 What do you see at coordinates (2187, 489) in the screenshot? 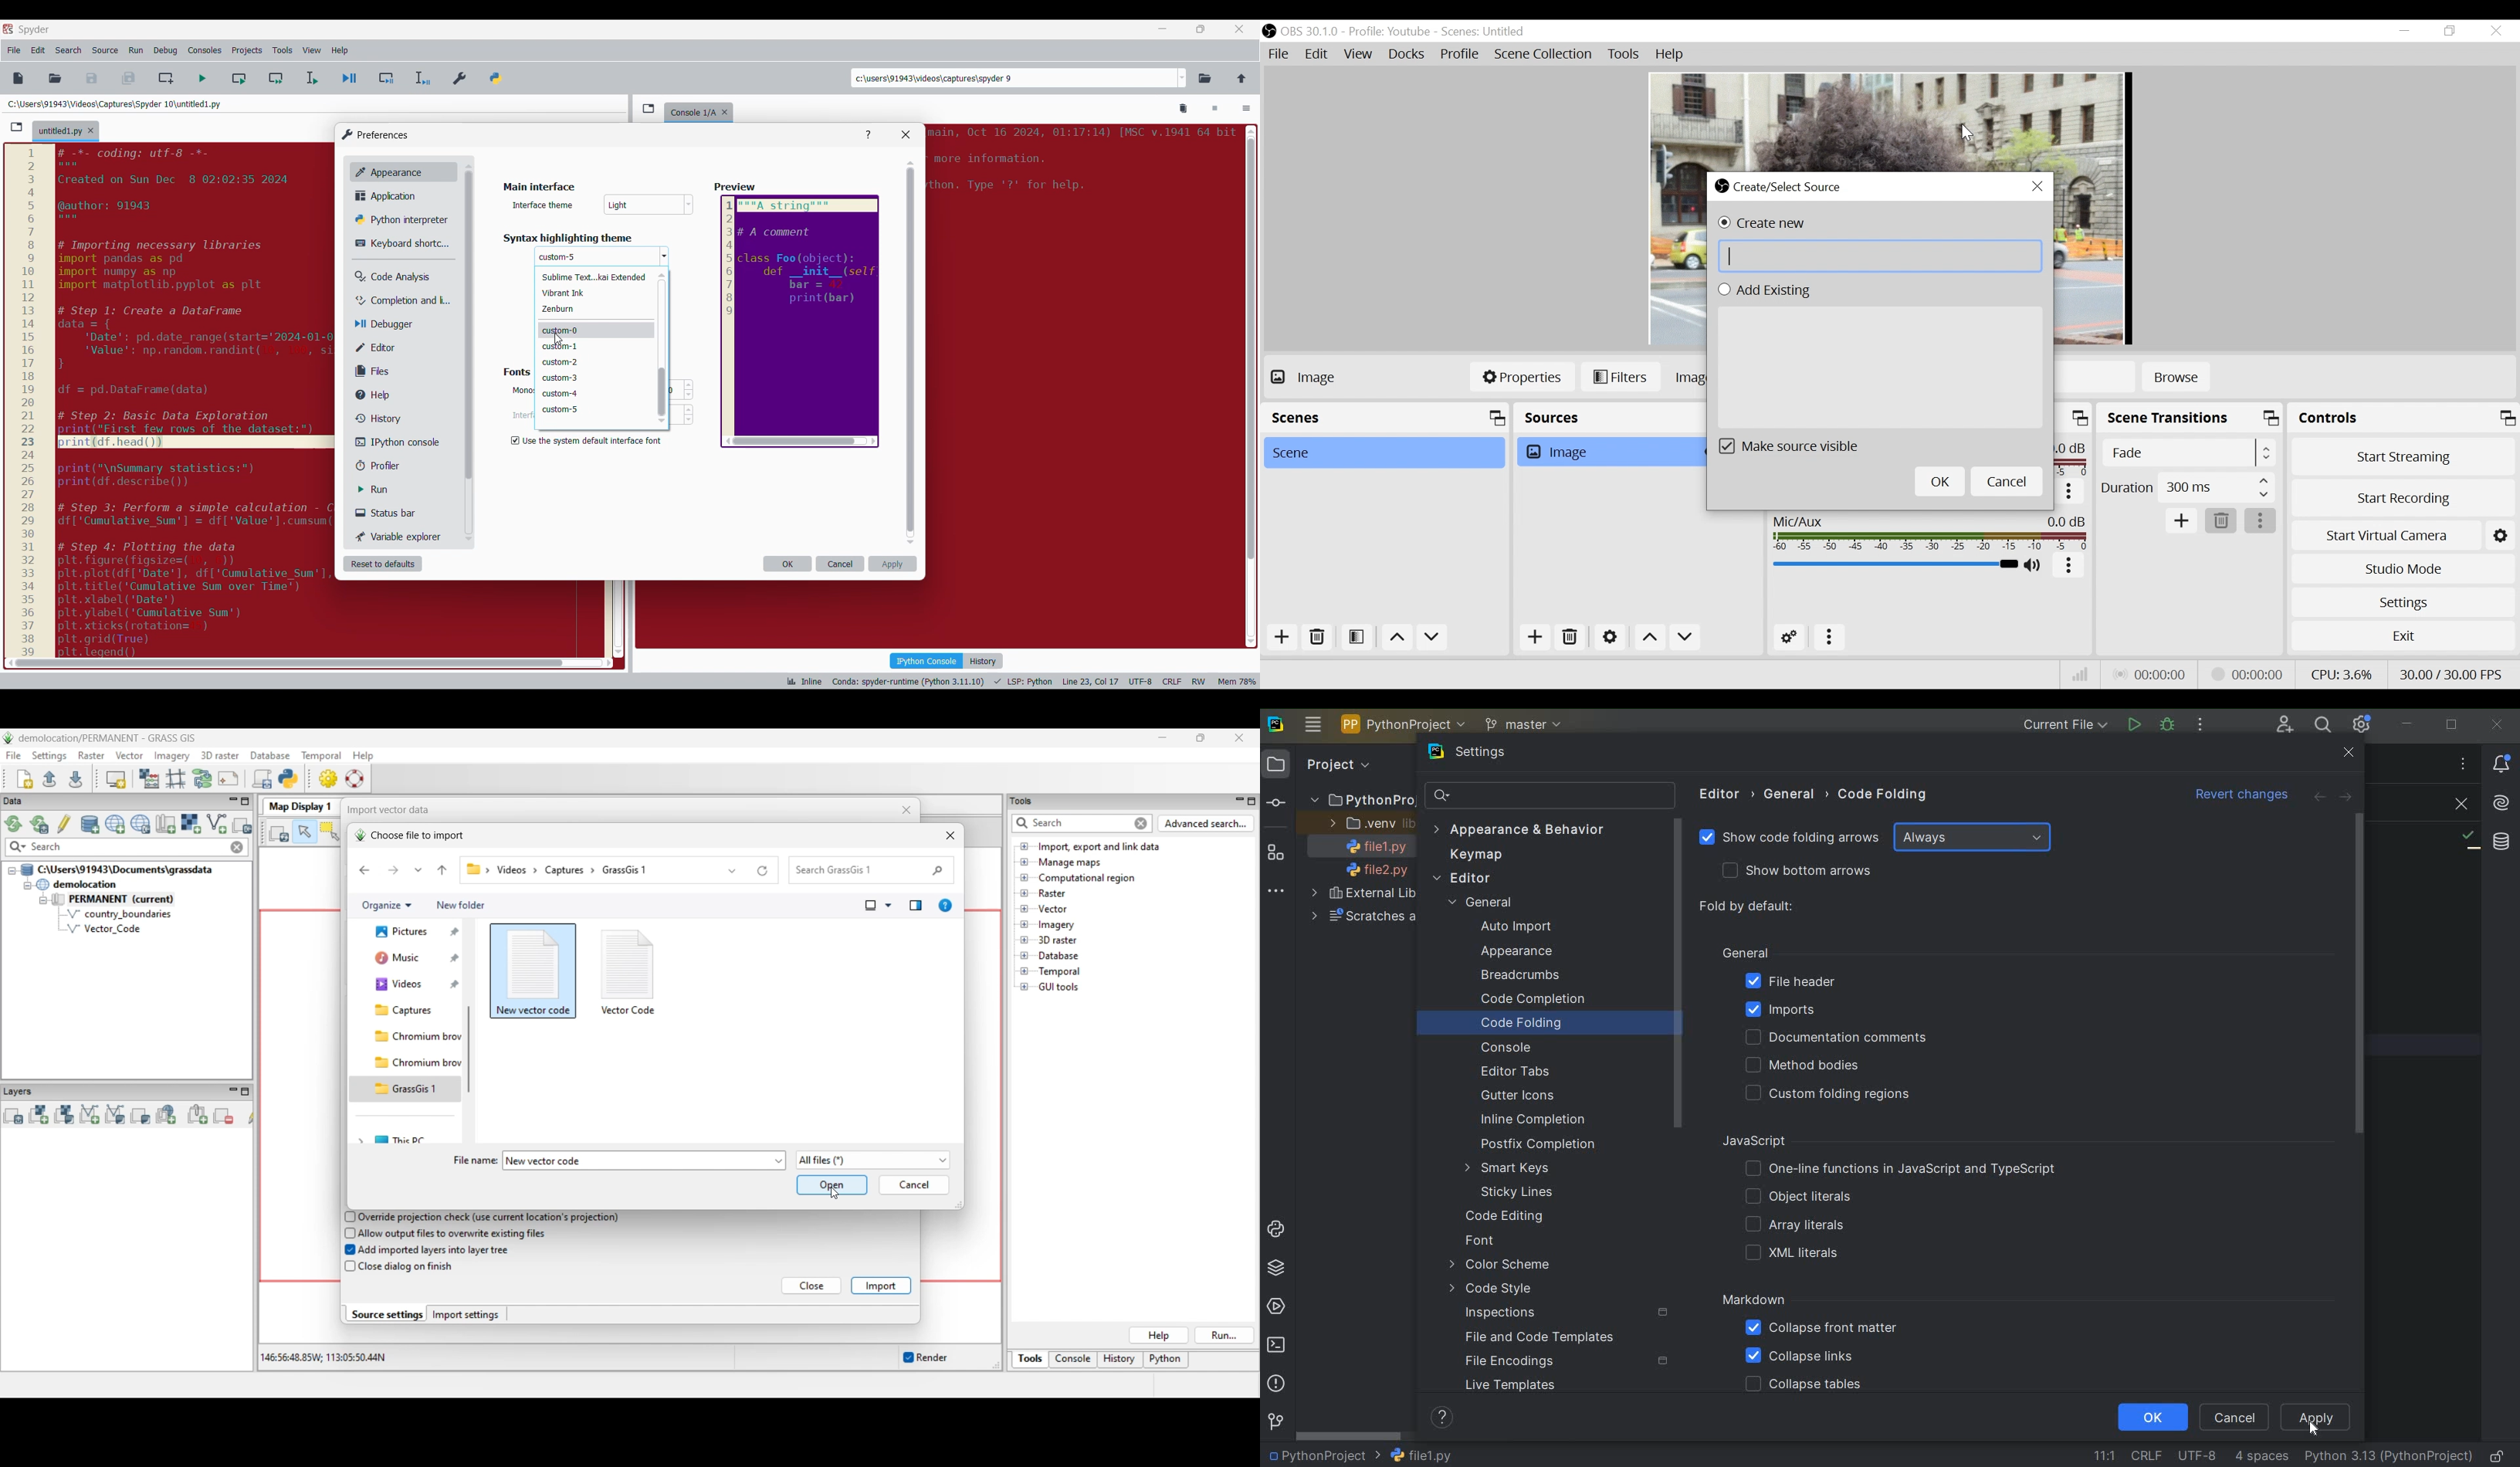
I see `Duration` at bounding box center [2187, 489].